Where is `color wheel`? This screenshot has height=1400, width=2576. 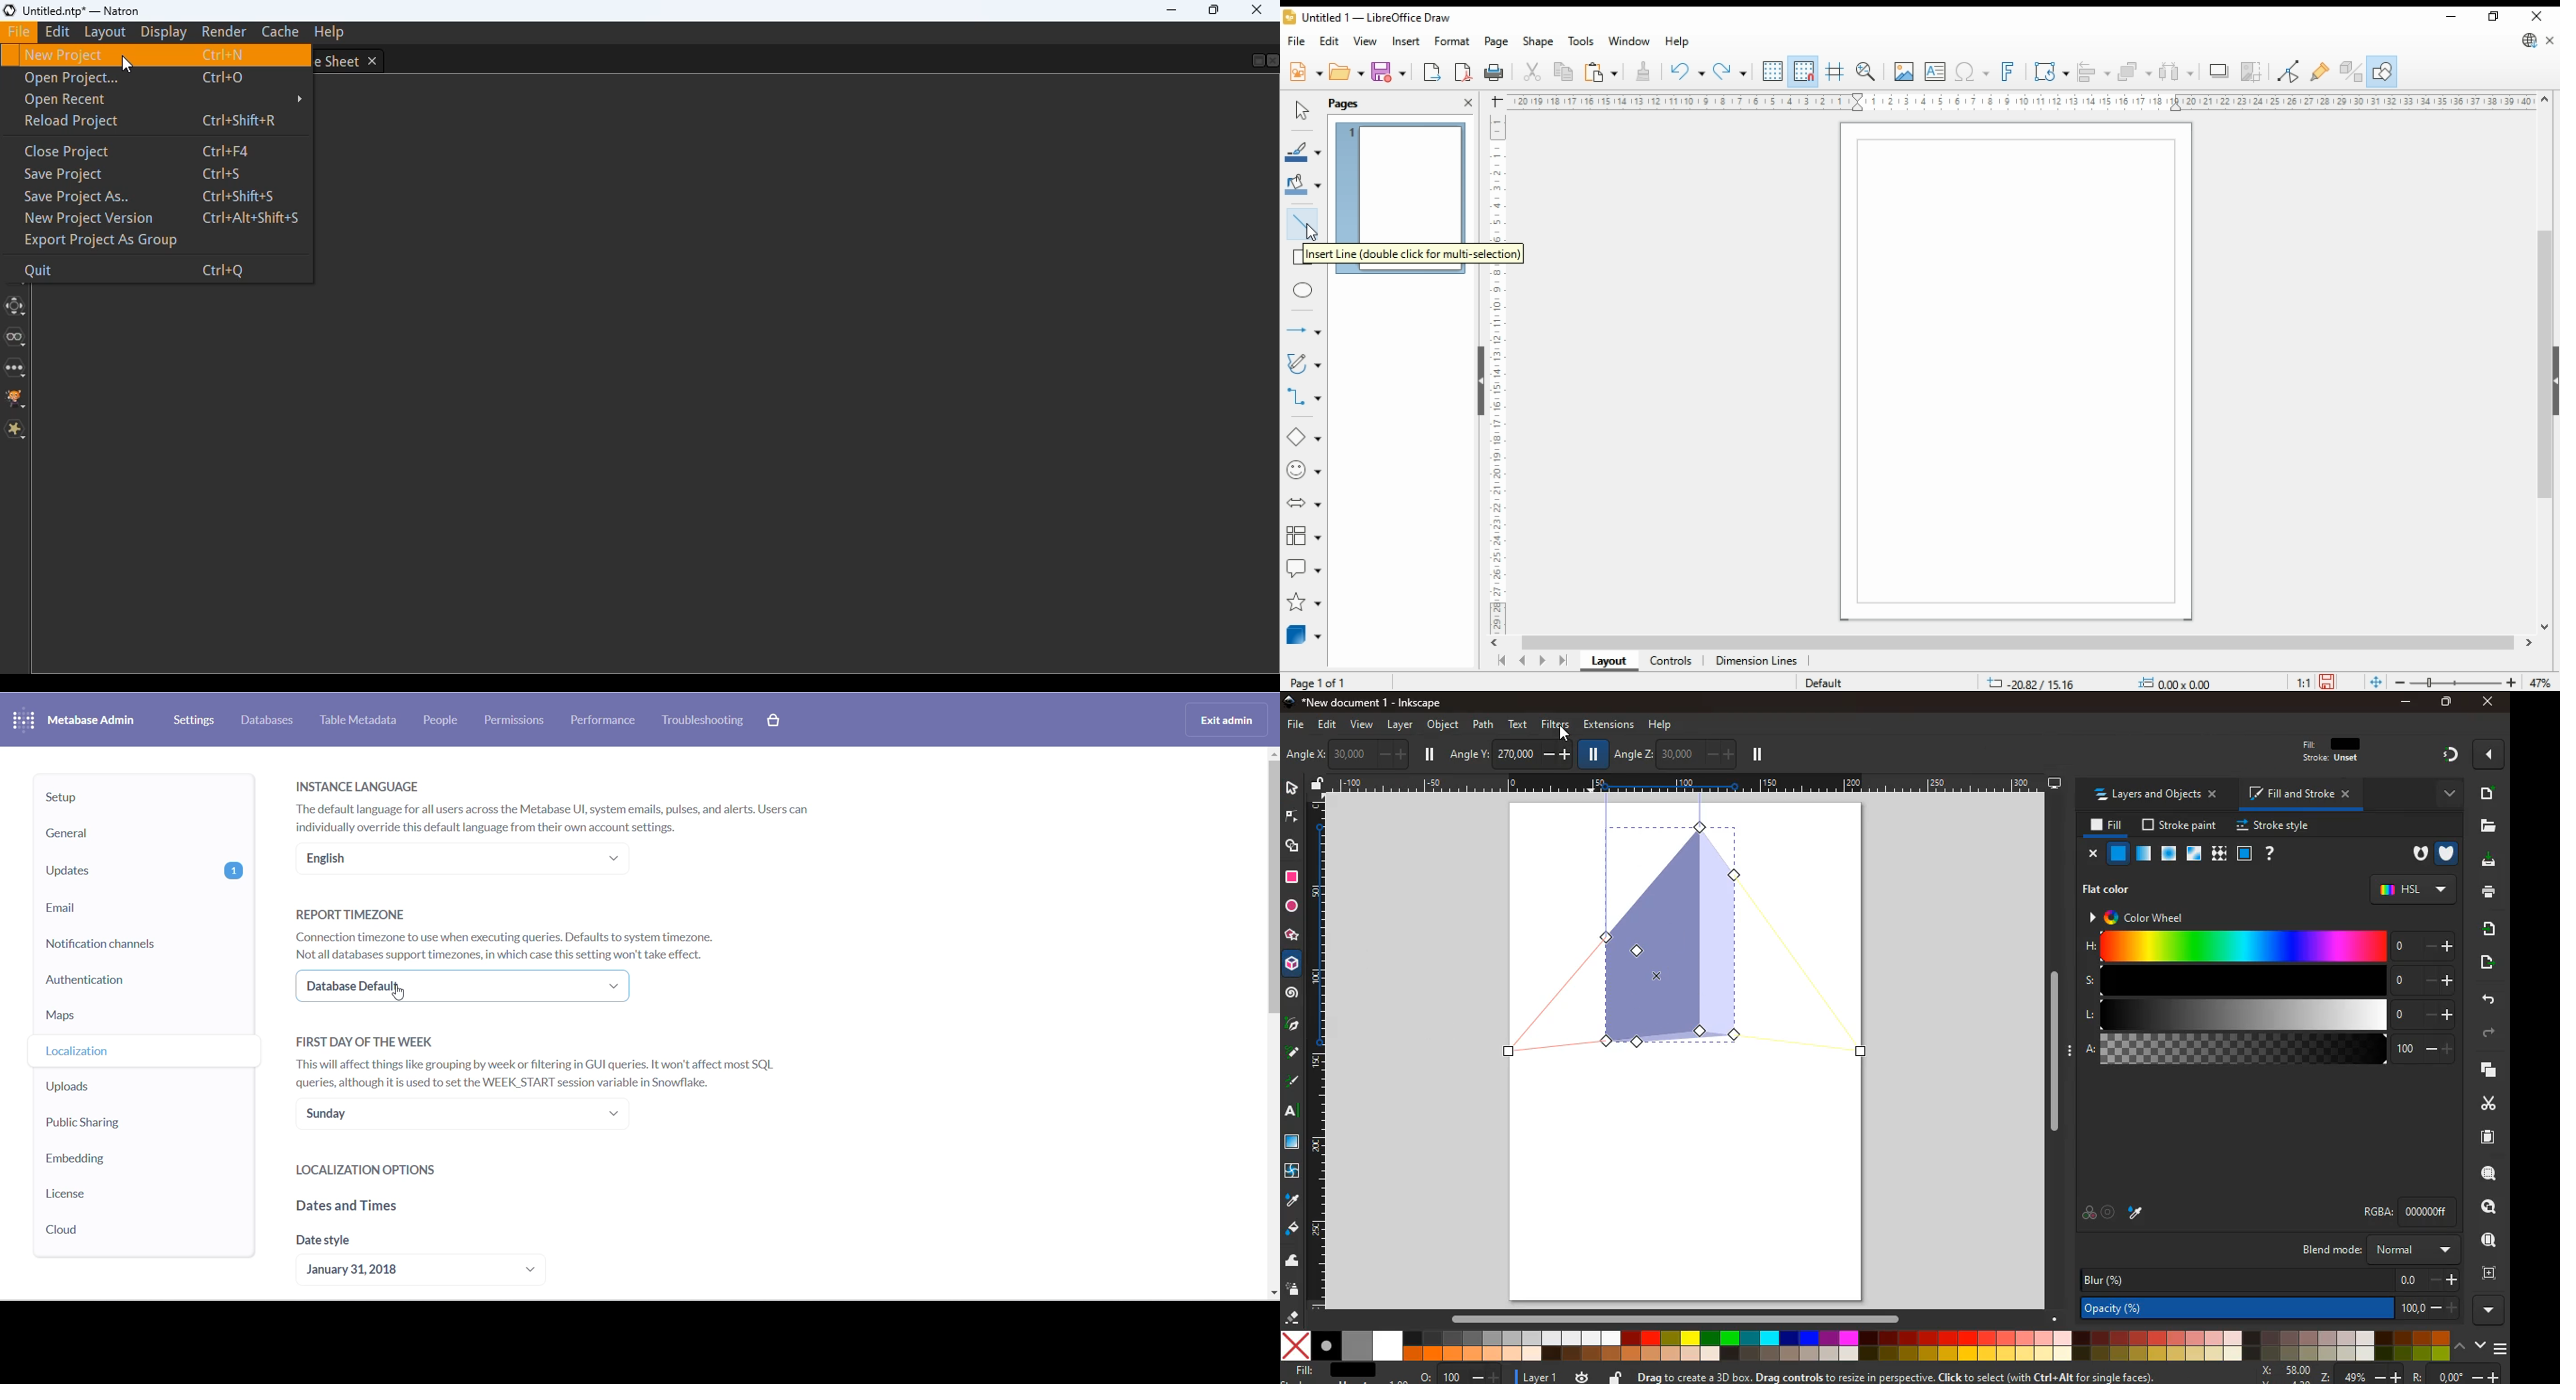
color wheel is located at coordinates (2145, 916).